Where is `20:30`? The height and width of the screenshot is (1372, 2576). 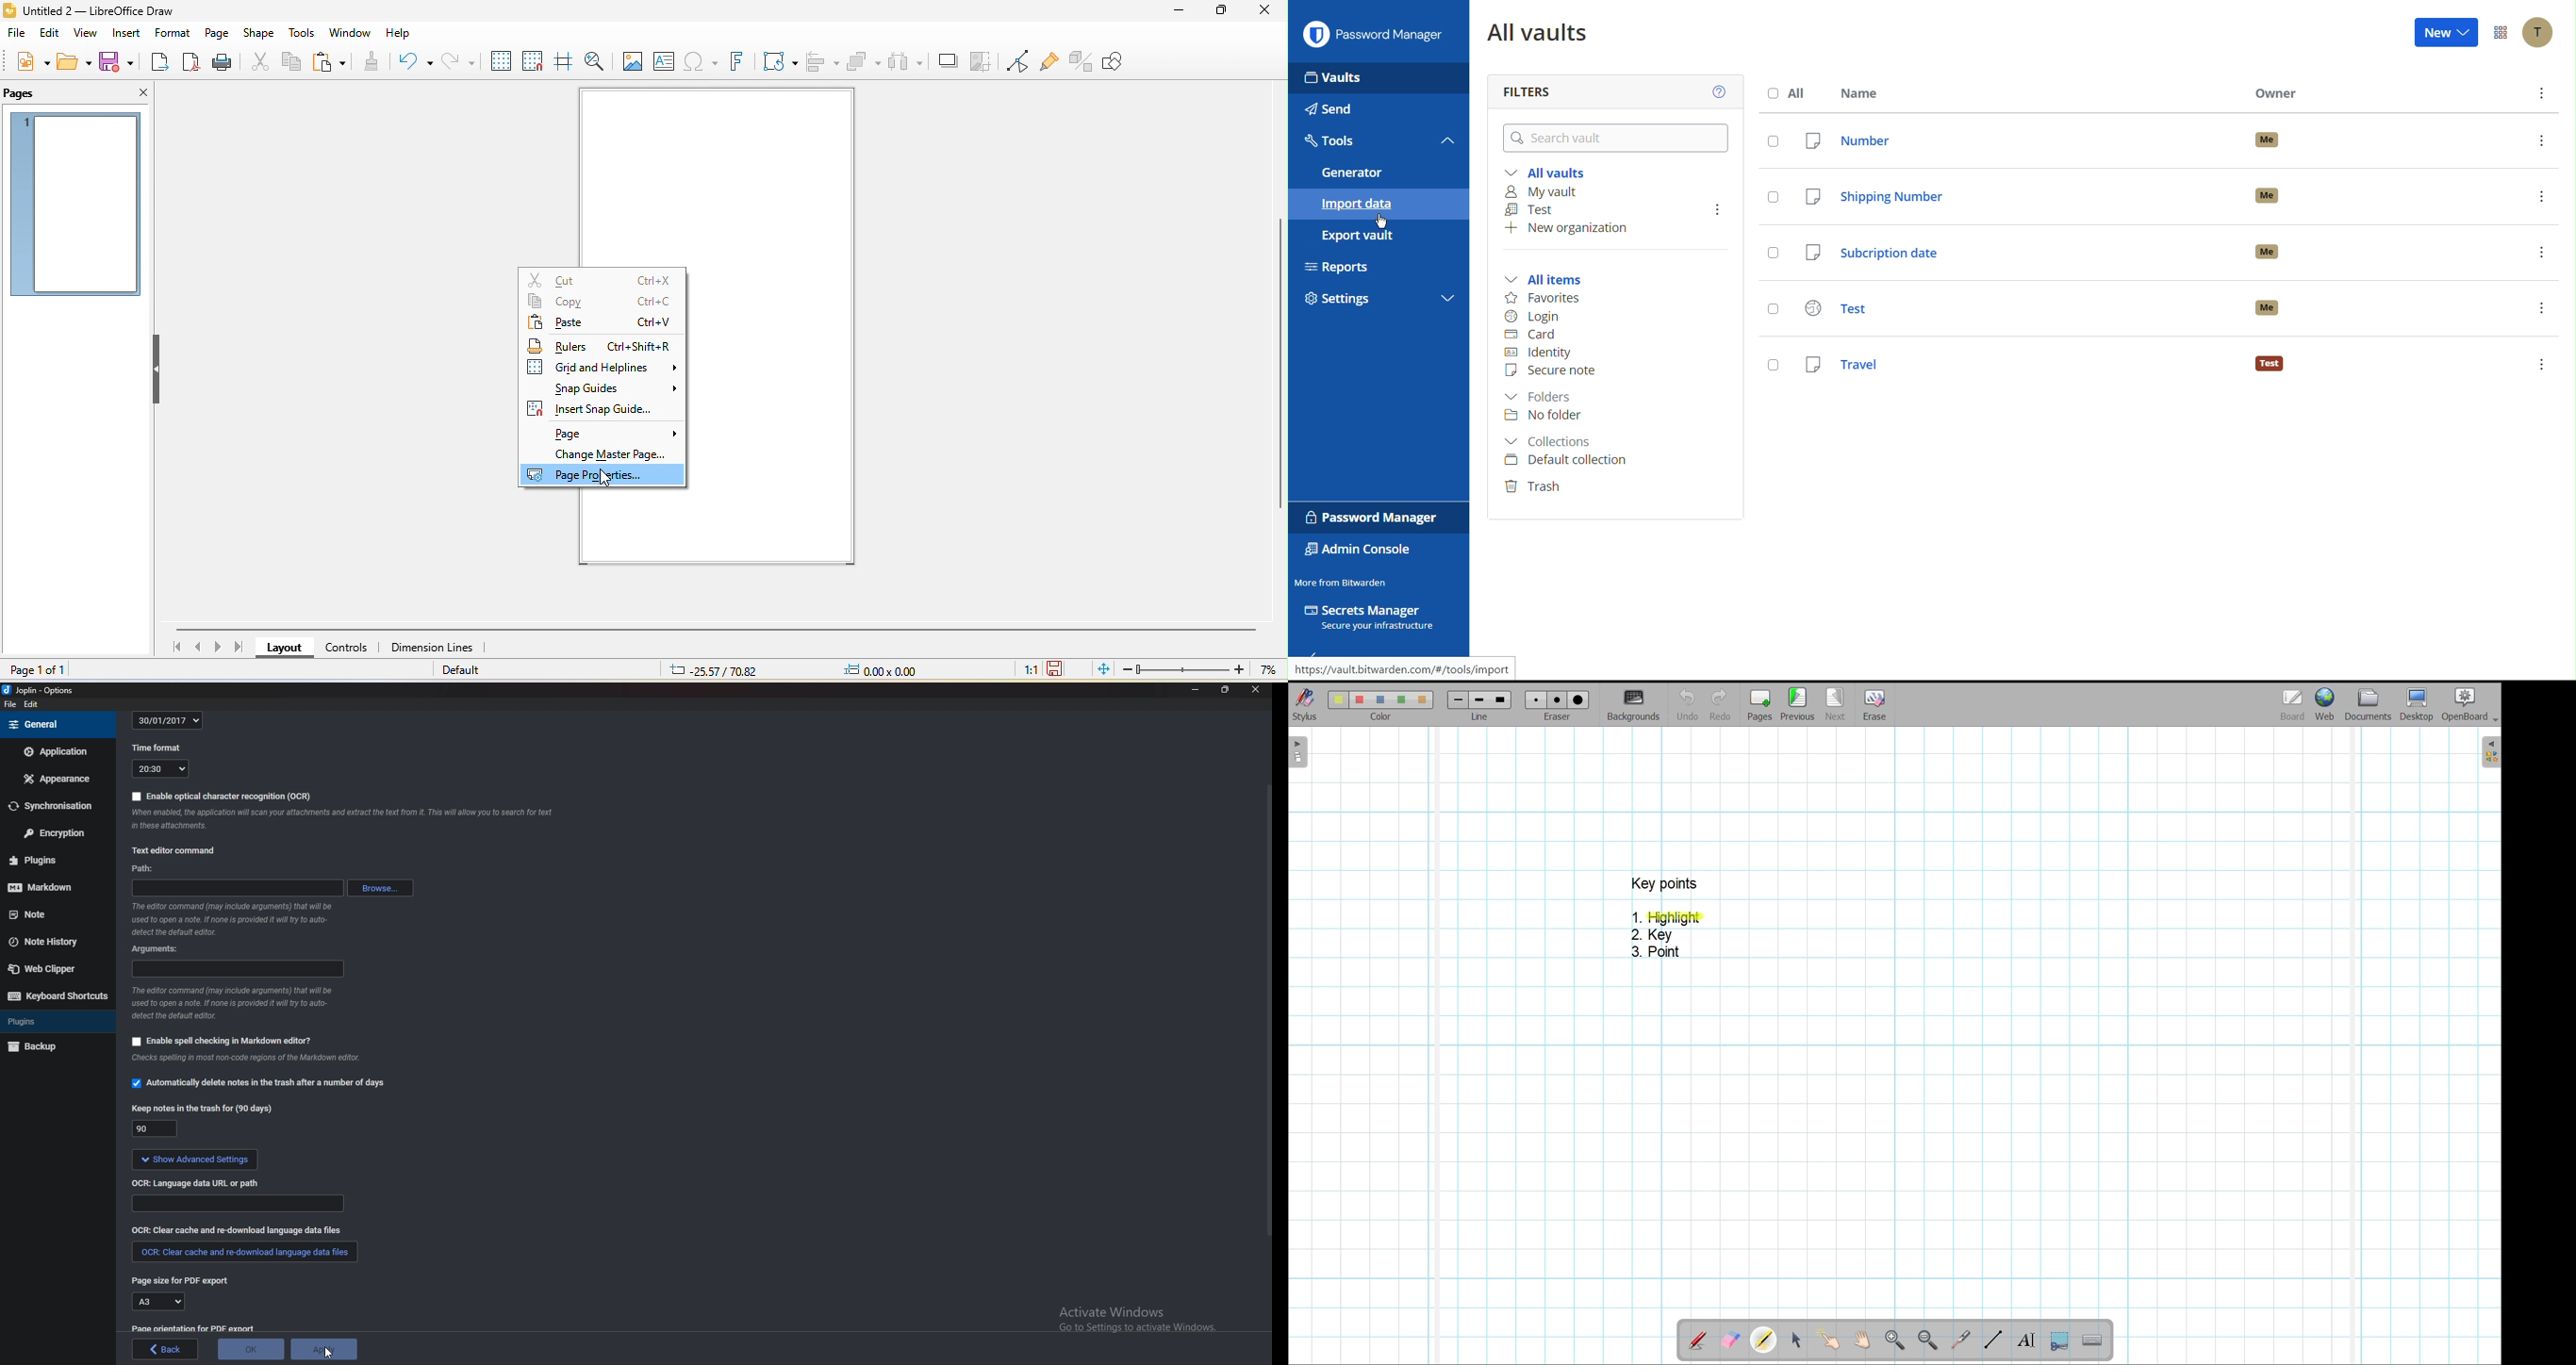 20:30 is located at coordinates (160, 770).